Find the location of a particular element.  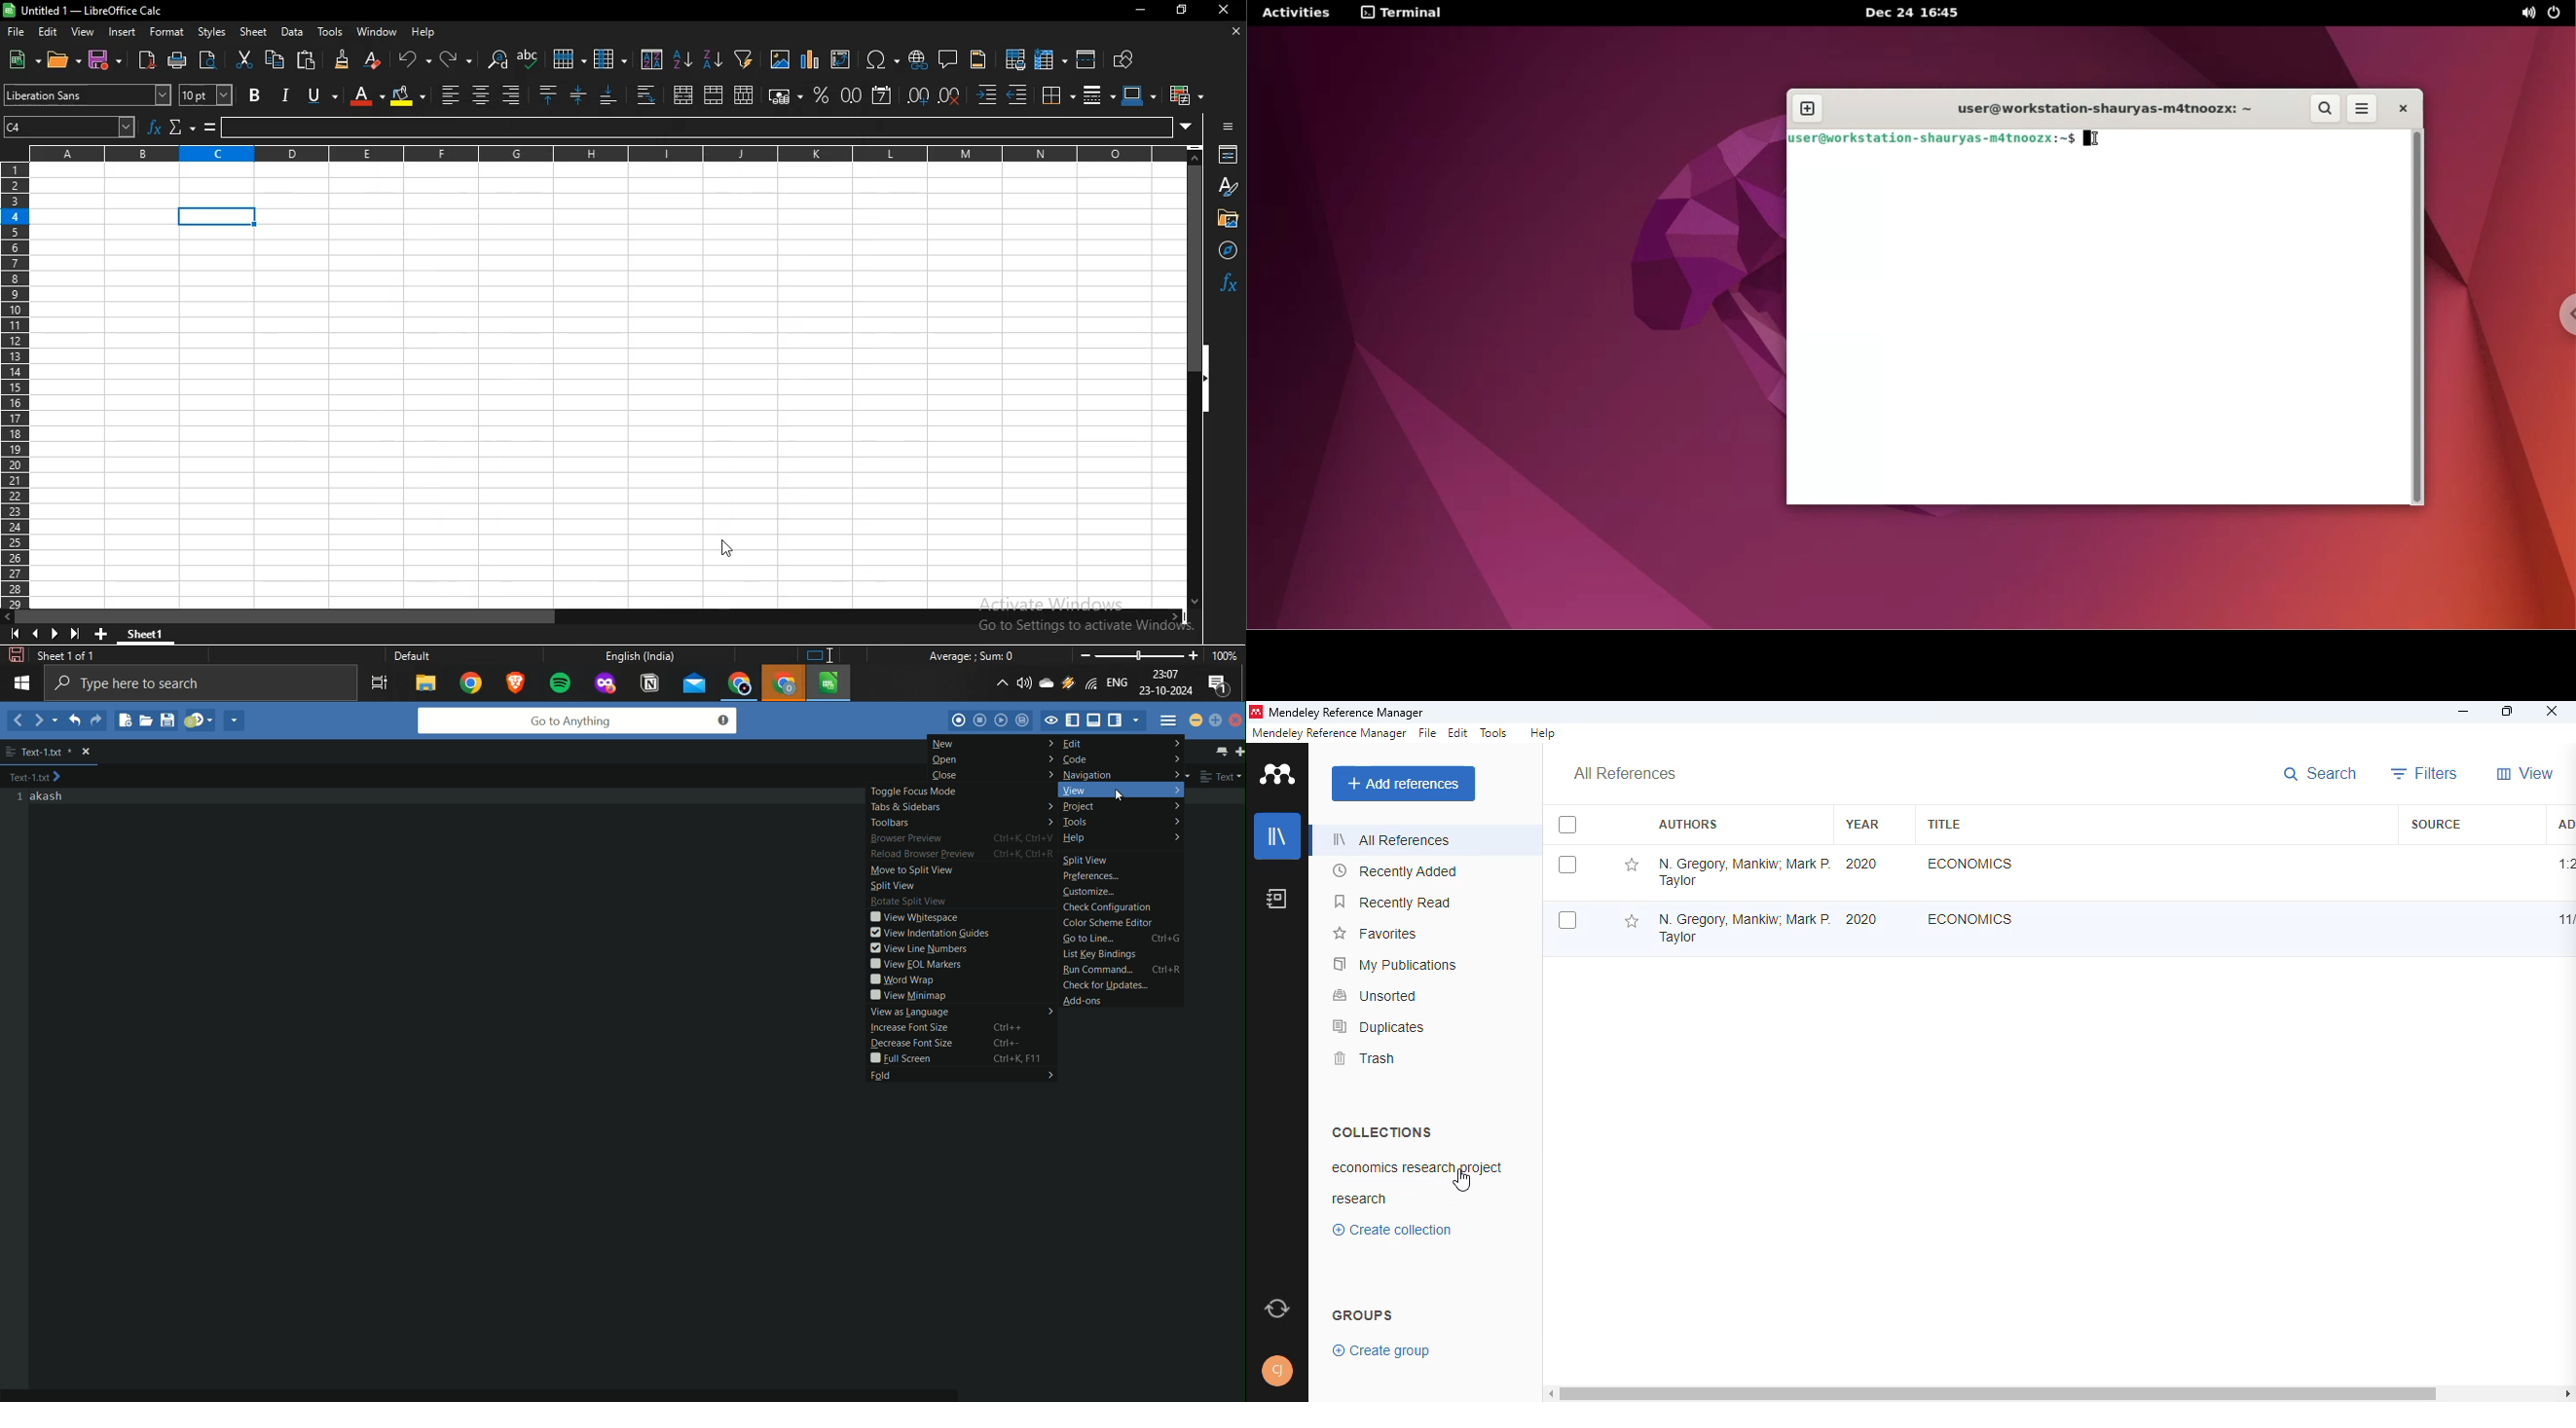

font name is located at coordinates (88, 96).